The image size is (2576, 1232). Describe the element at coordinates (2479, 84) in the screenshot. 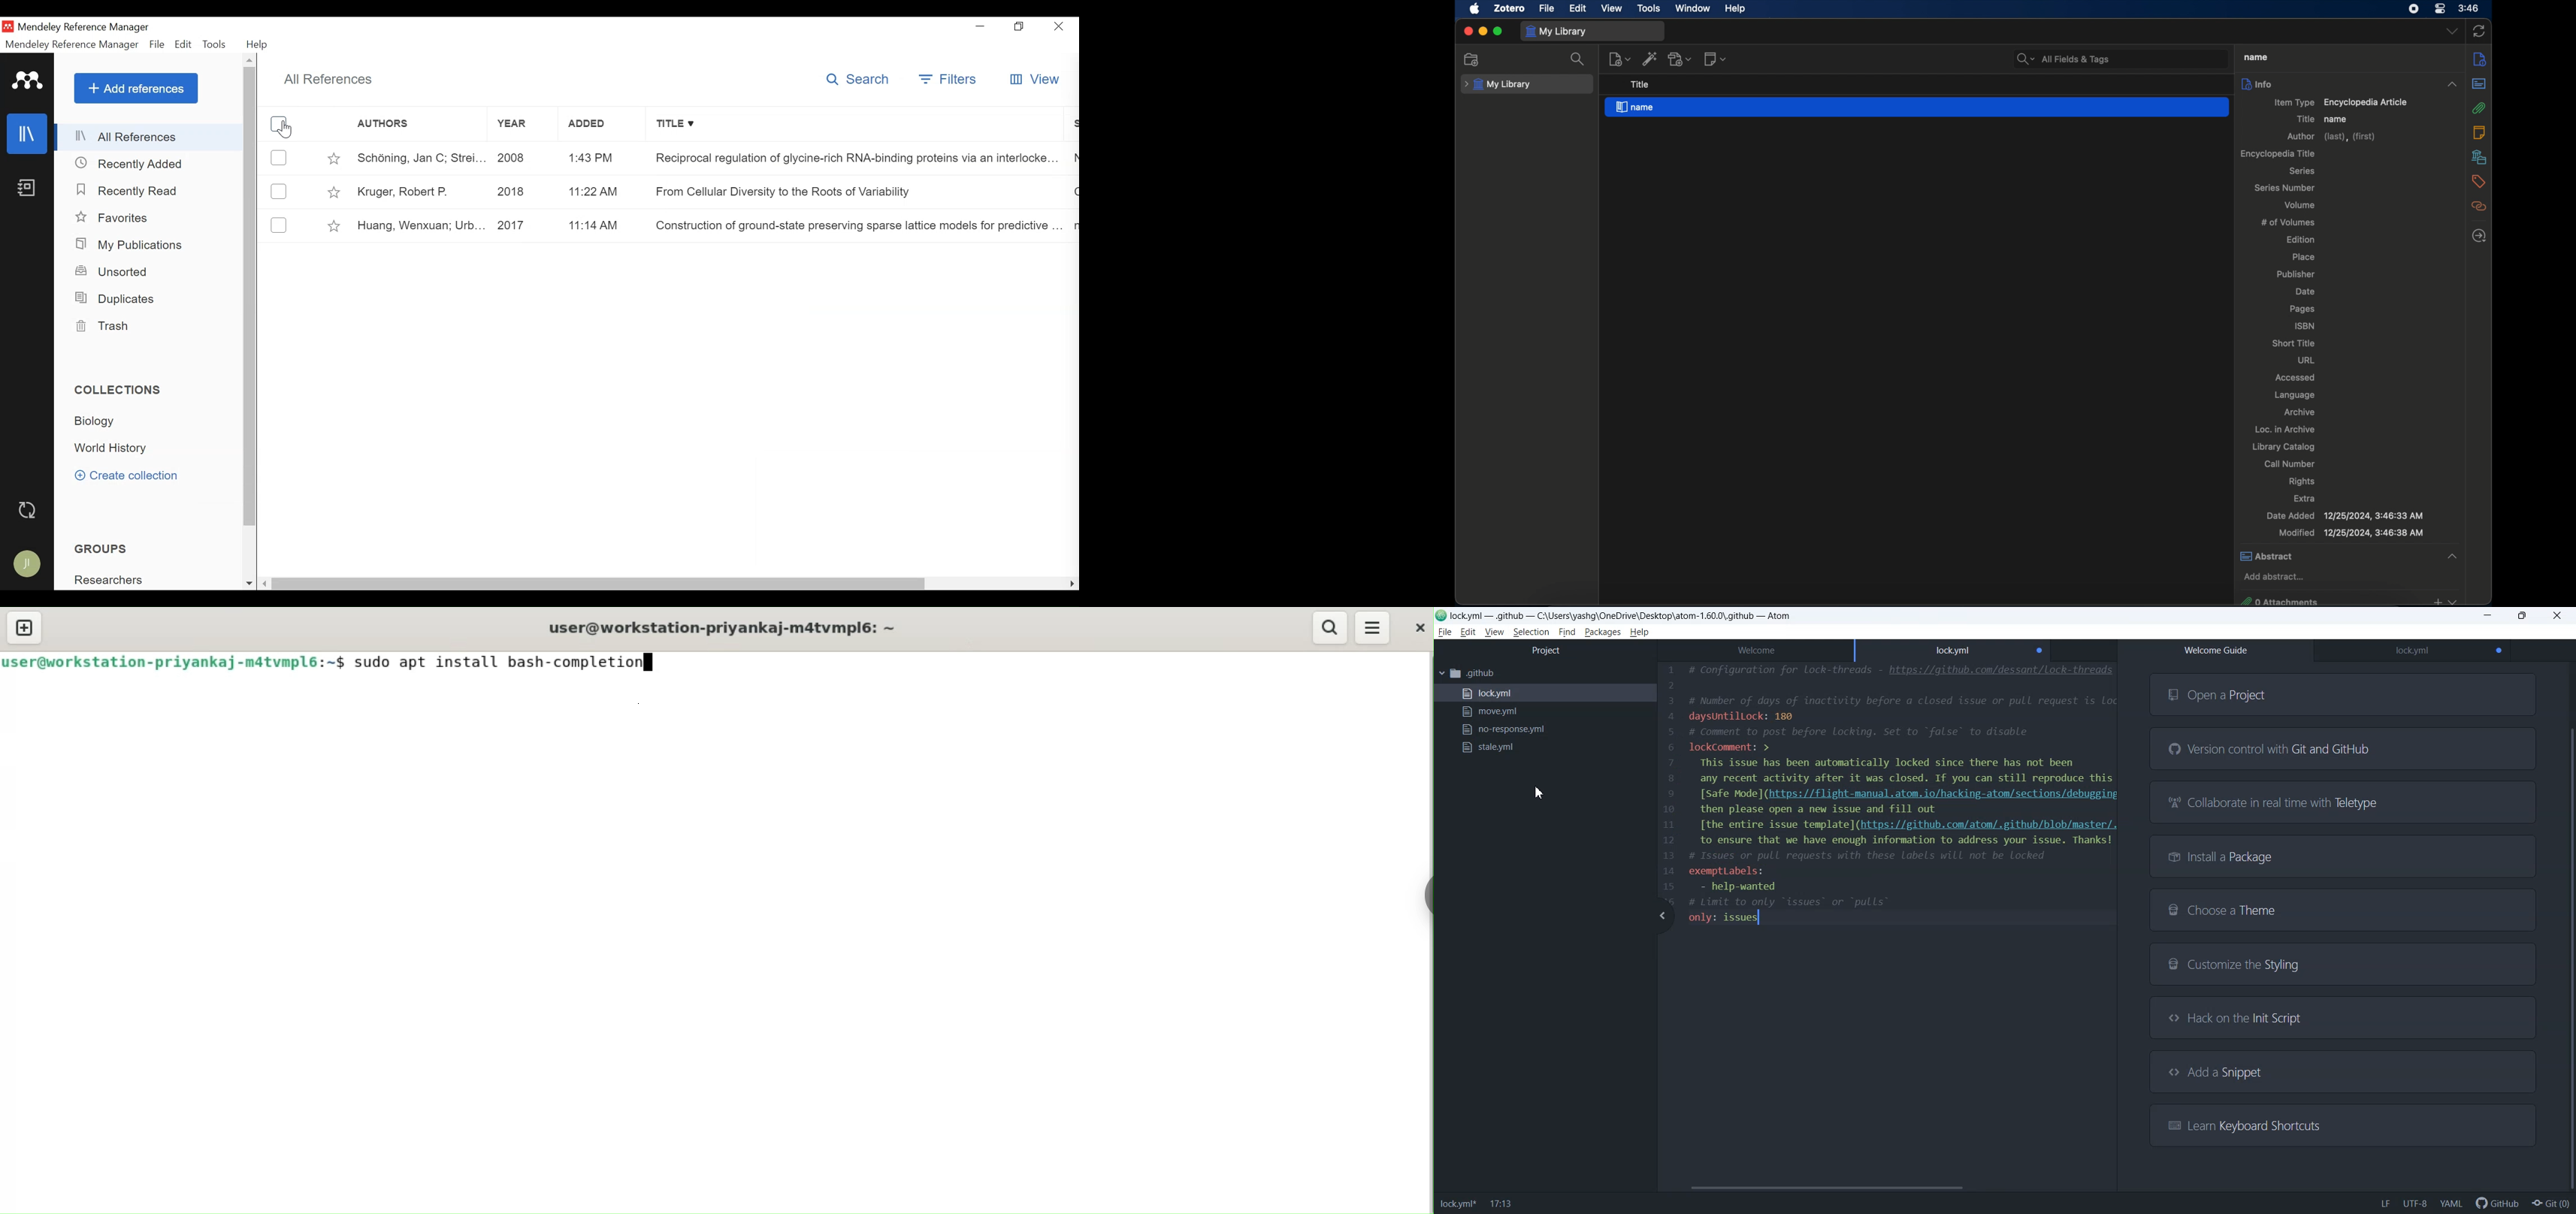

I see `abstract` at that location.